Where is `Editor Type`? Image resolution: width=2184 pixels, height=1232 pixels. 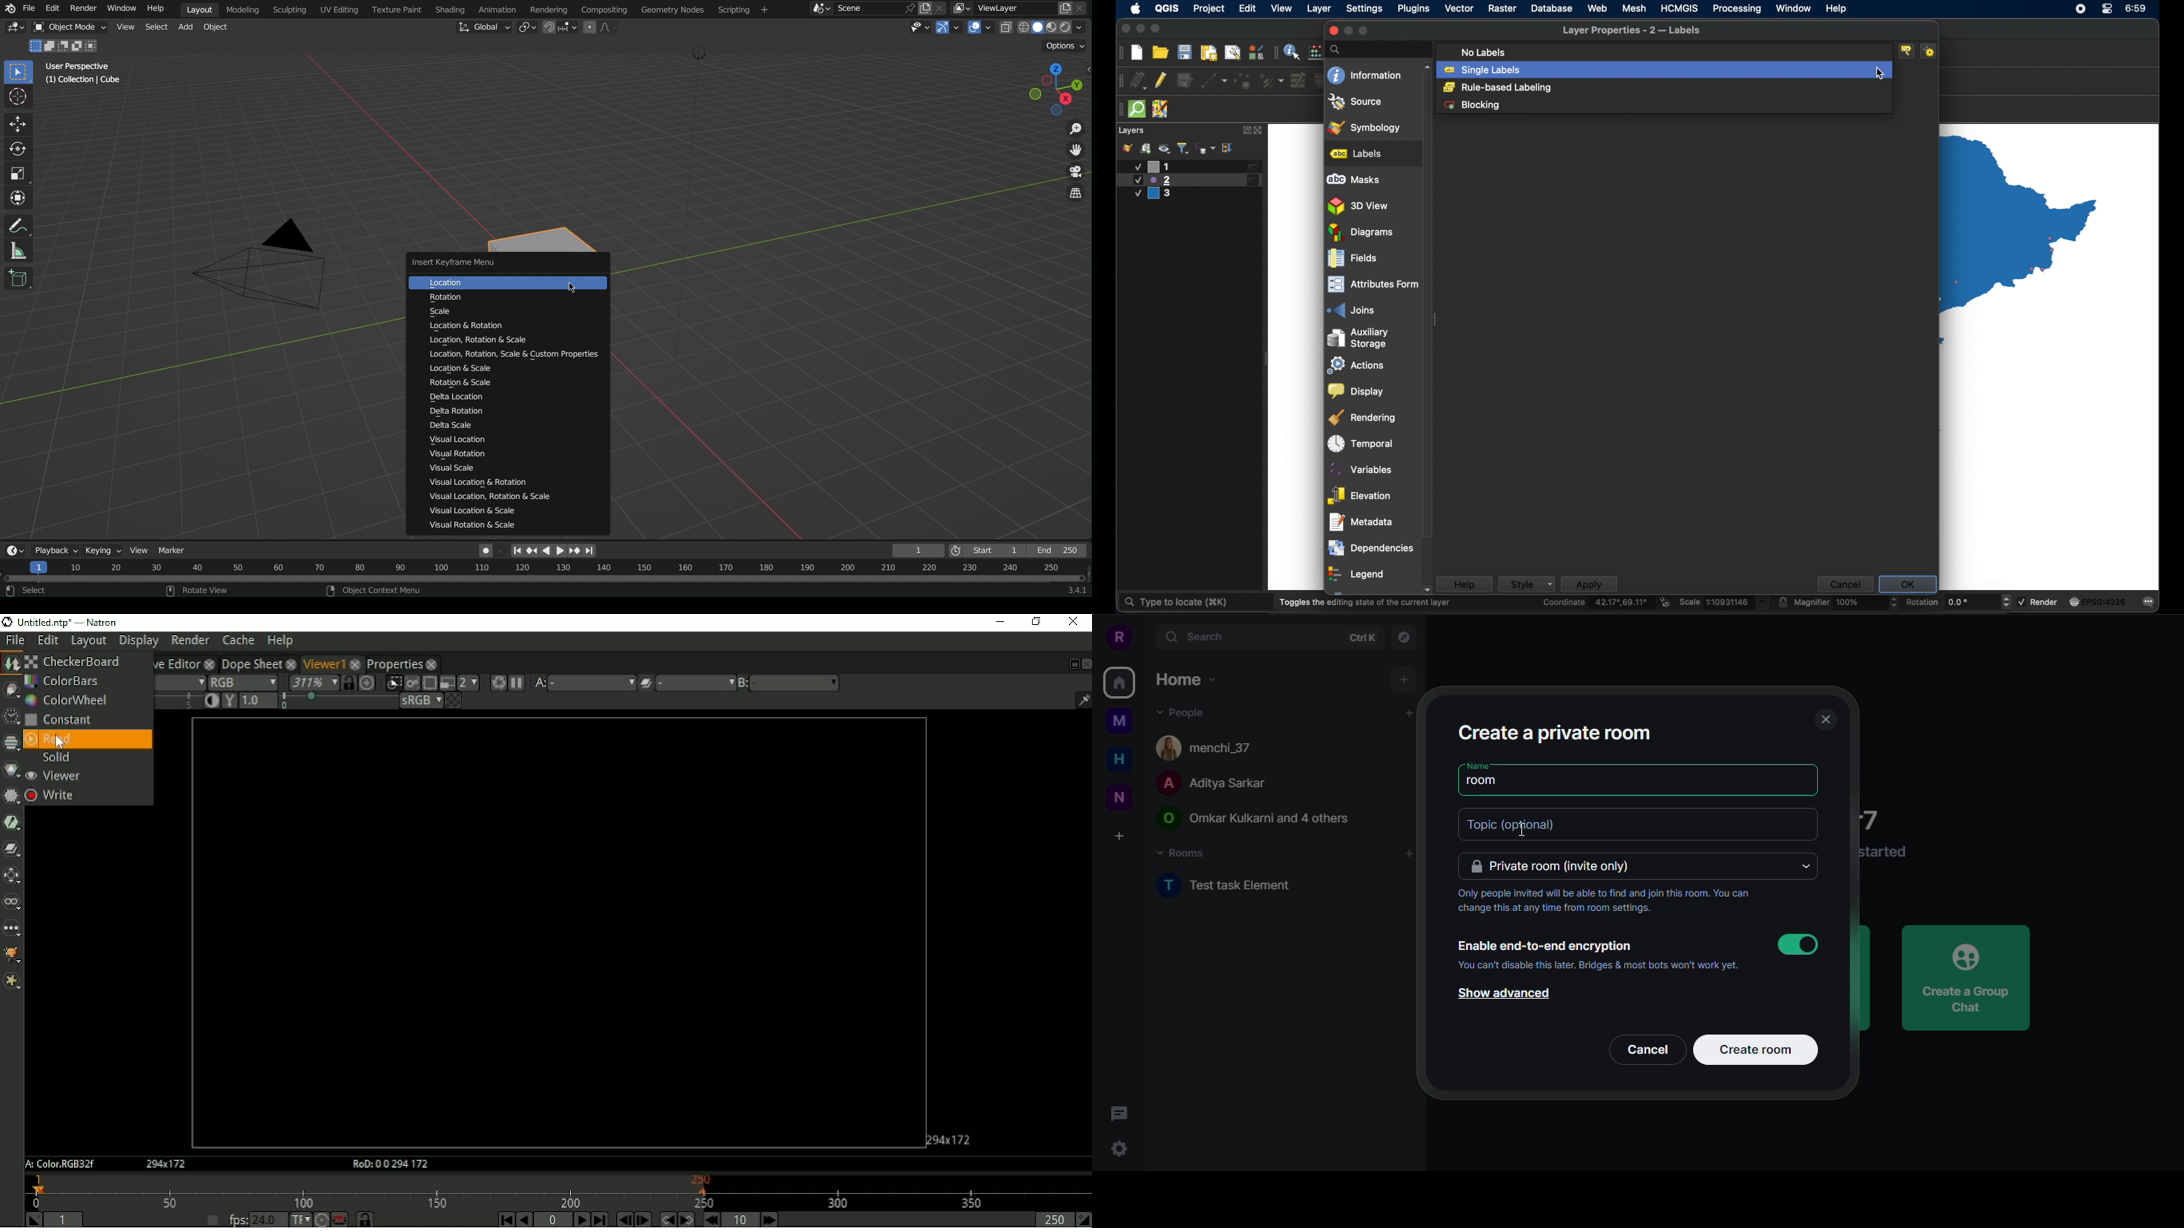
Editor Type is located at coordinates (14, 26).